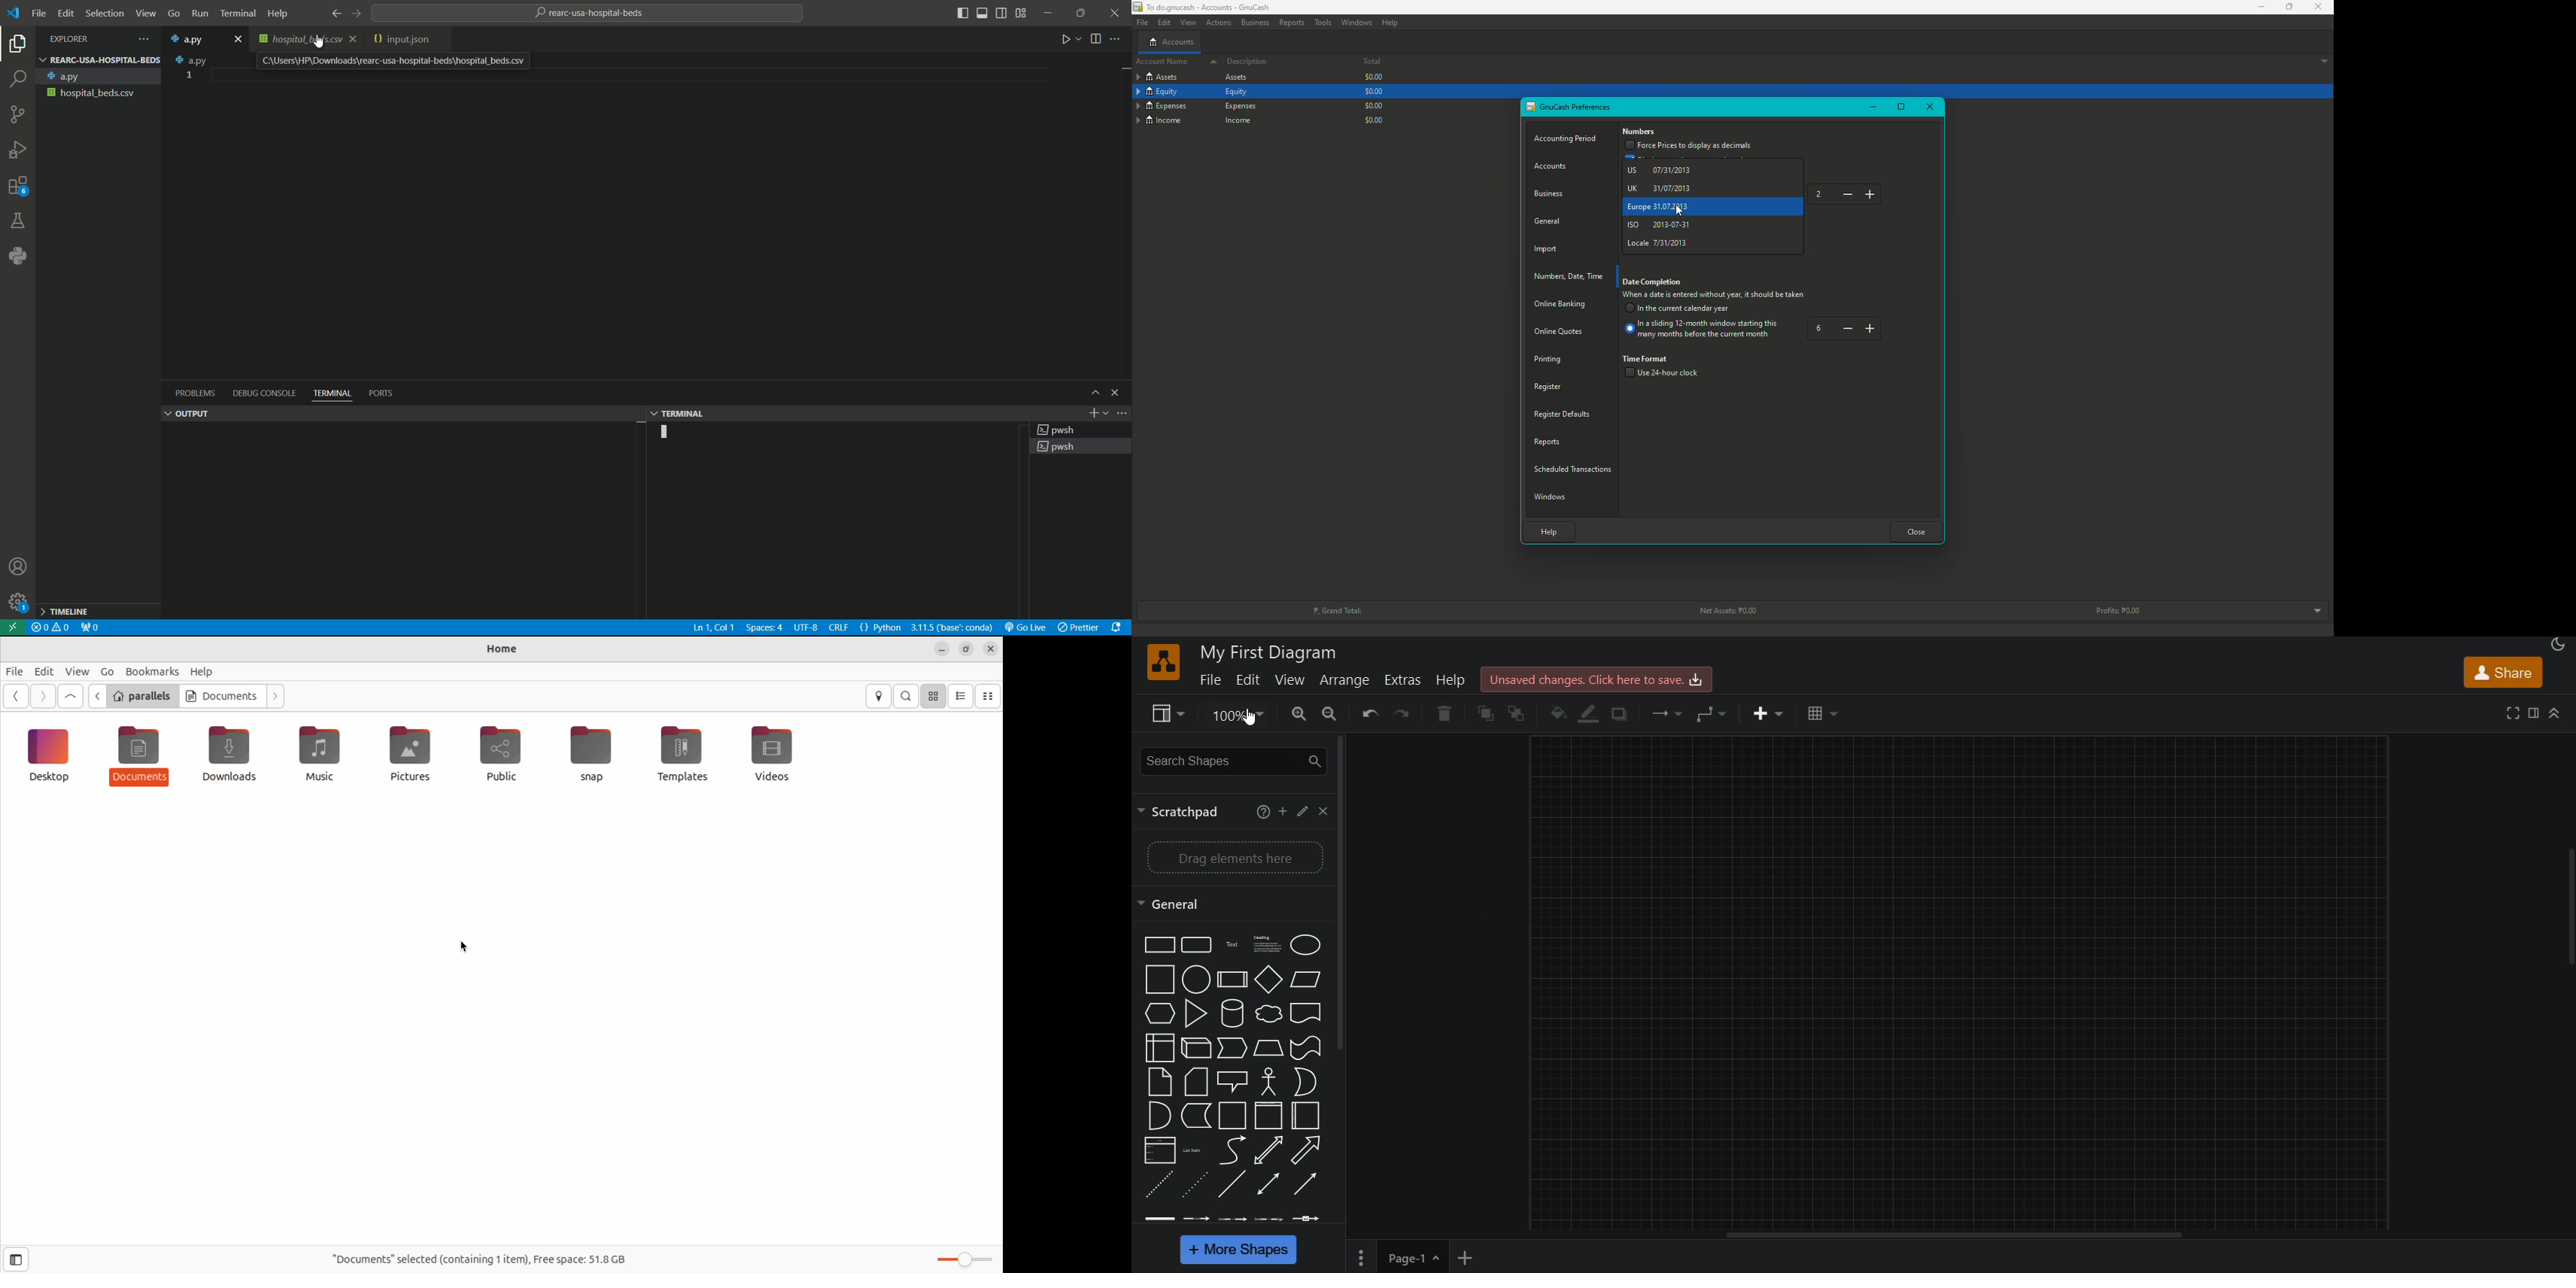 The height and width of the screenshot is (1288, 2576). Describe the element at coordinates (403, 39) in the screenshot. I see `input.json` at that location.